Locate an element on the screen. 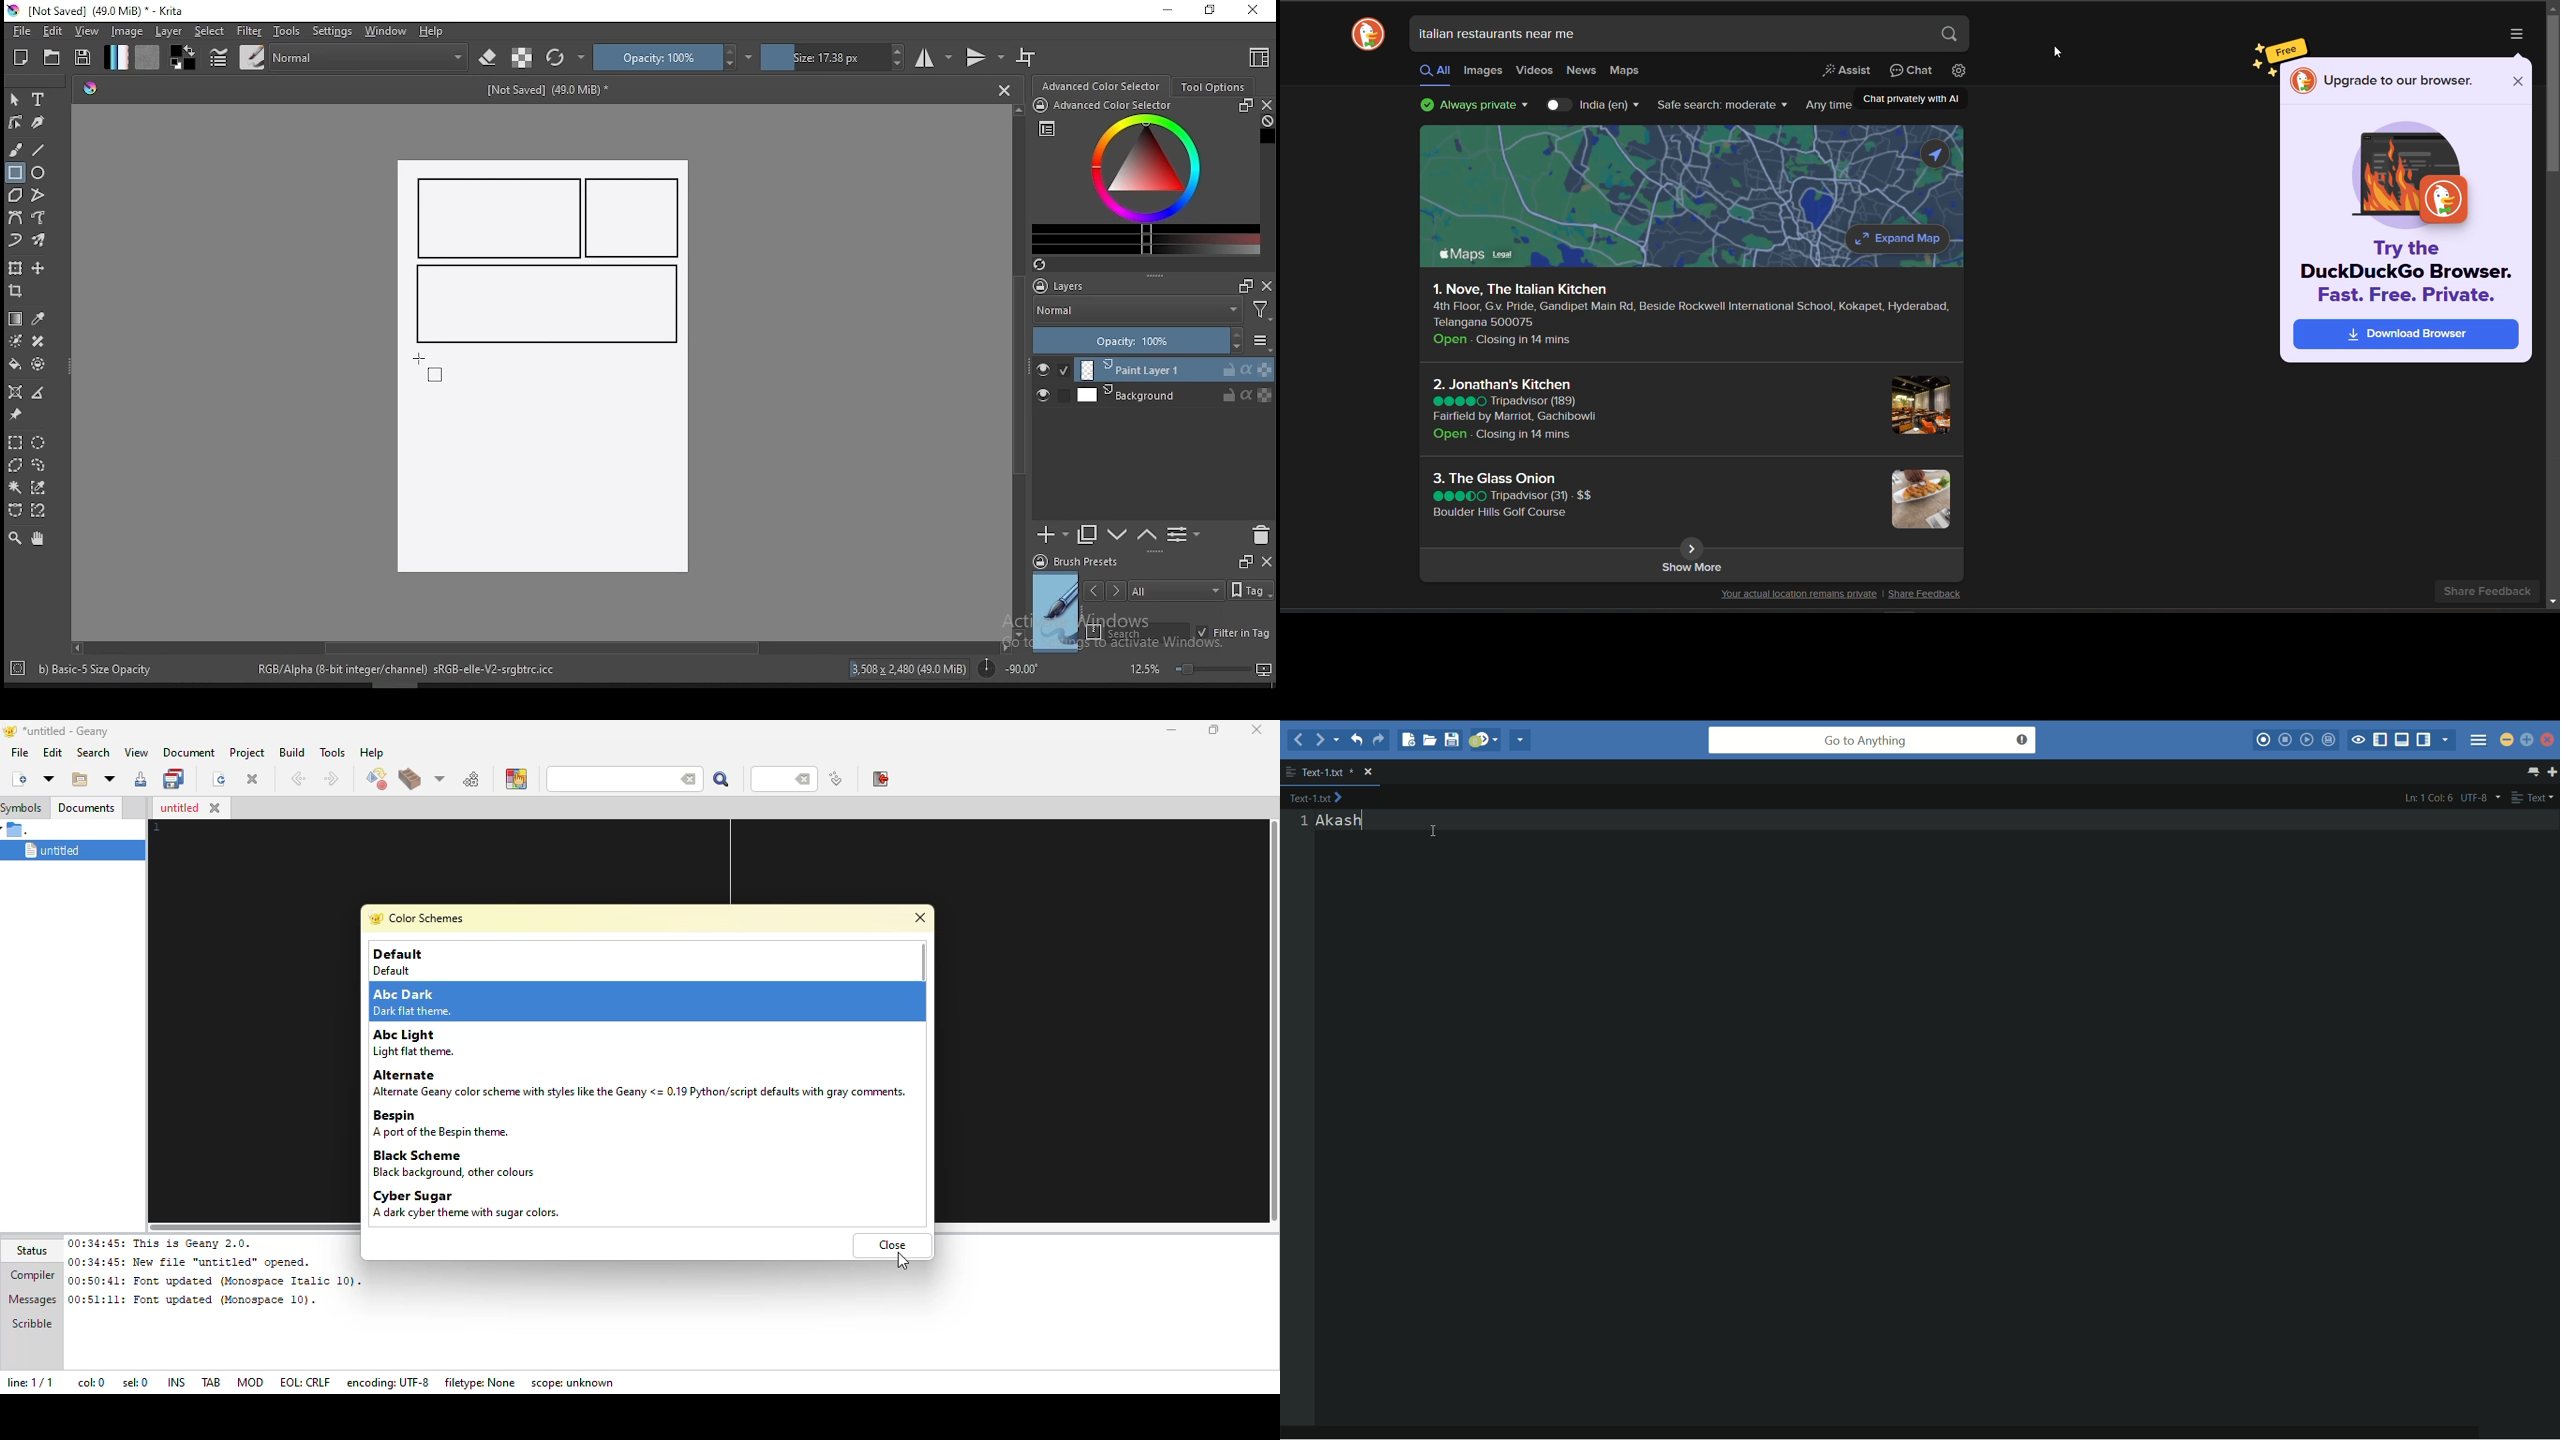 This screenshot has width=2576, height=1456. share feedback is located at coordinates (2487, 592).